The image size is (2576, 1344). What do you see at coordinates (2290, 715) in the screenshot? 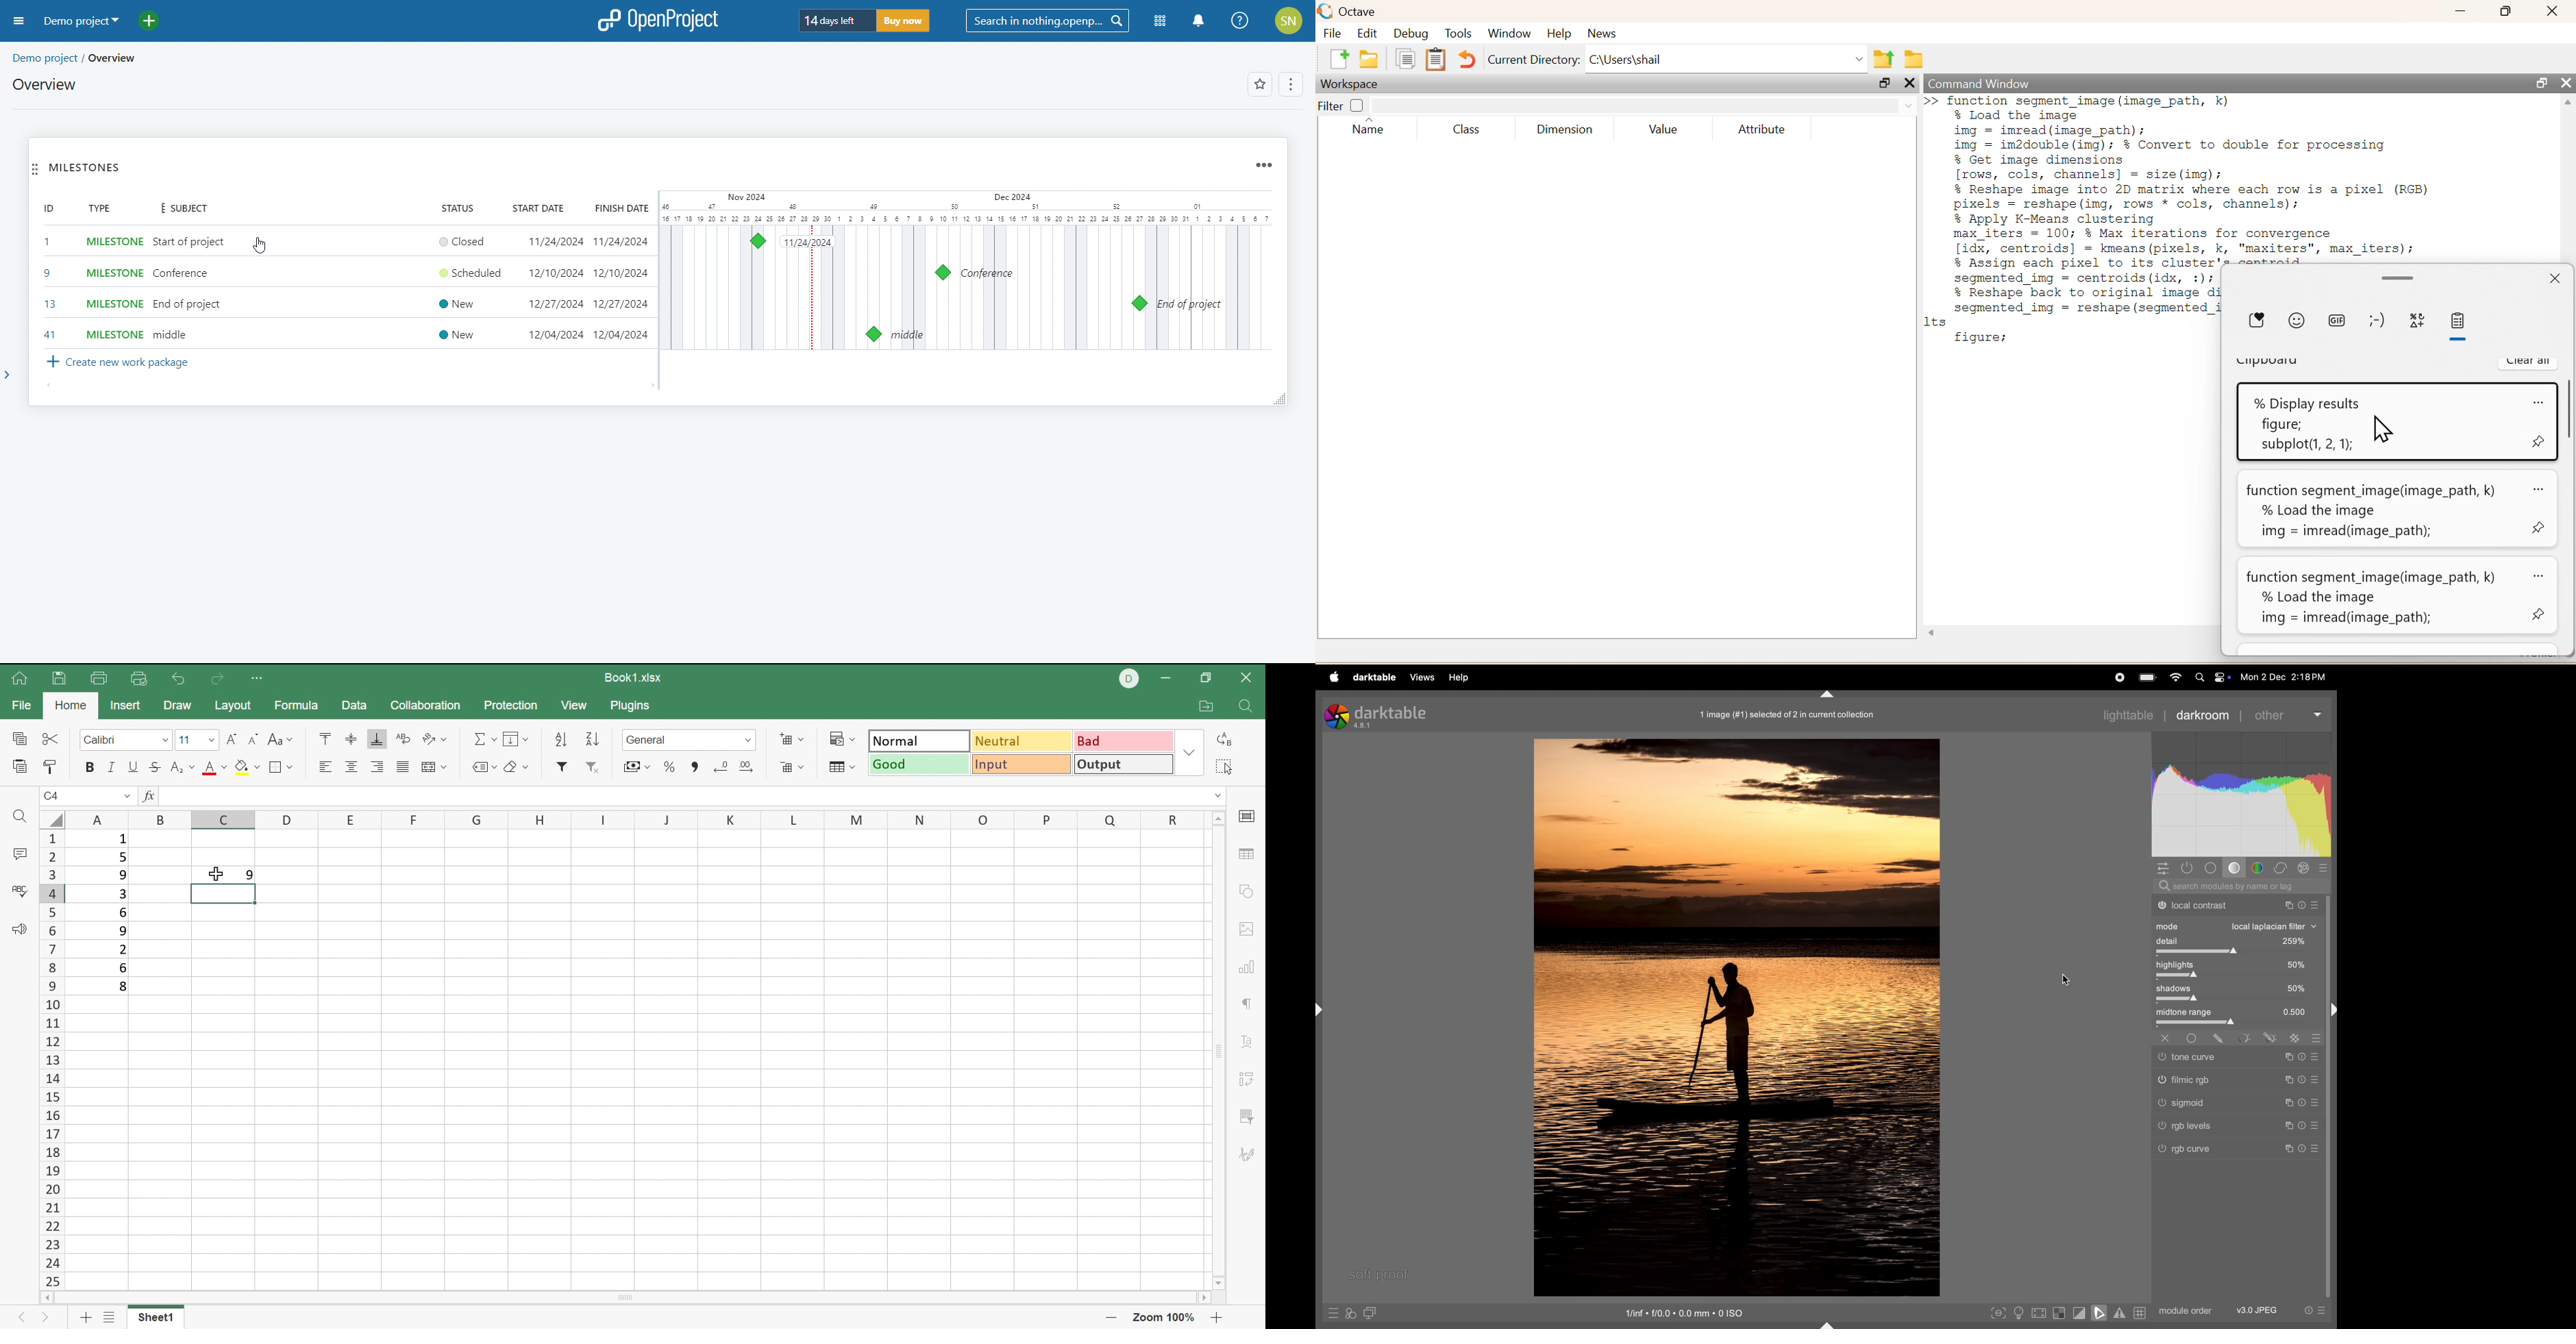
I see `other` at bounding box center [2290, 715].